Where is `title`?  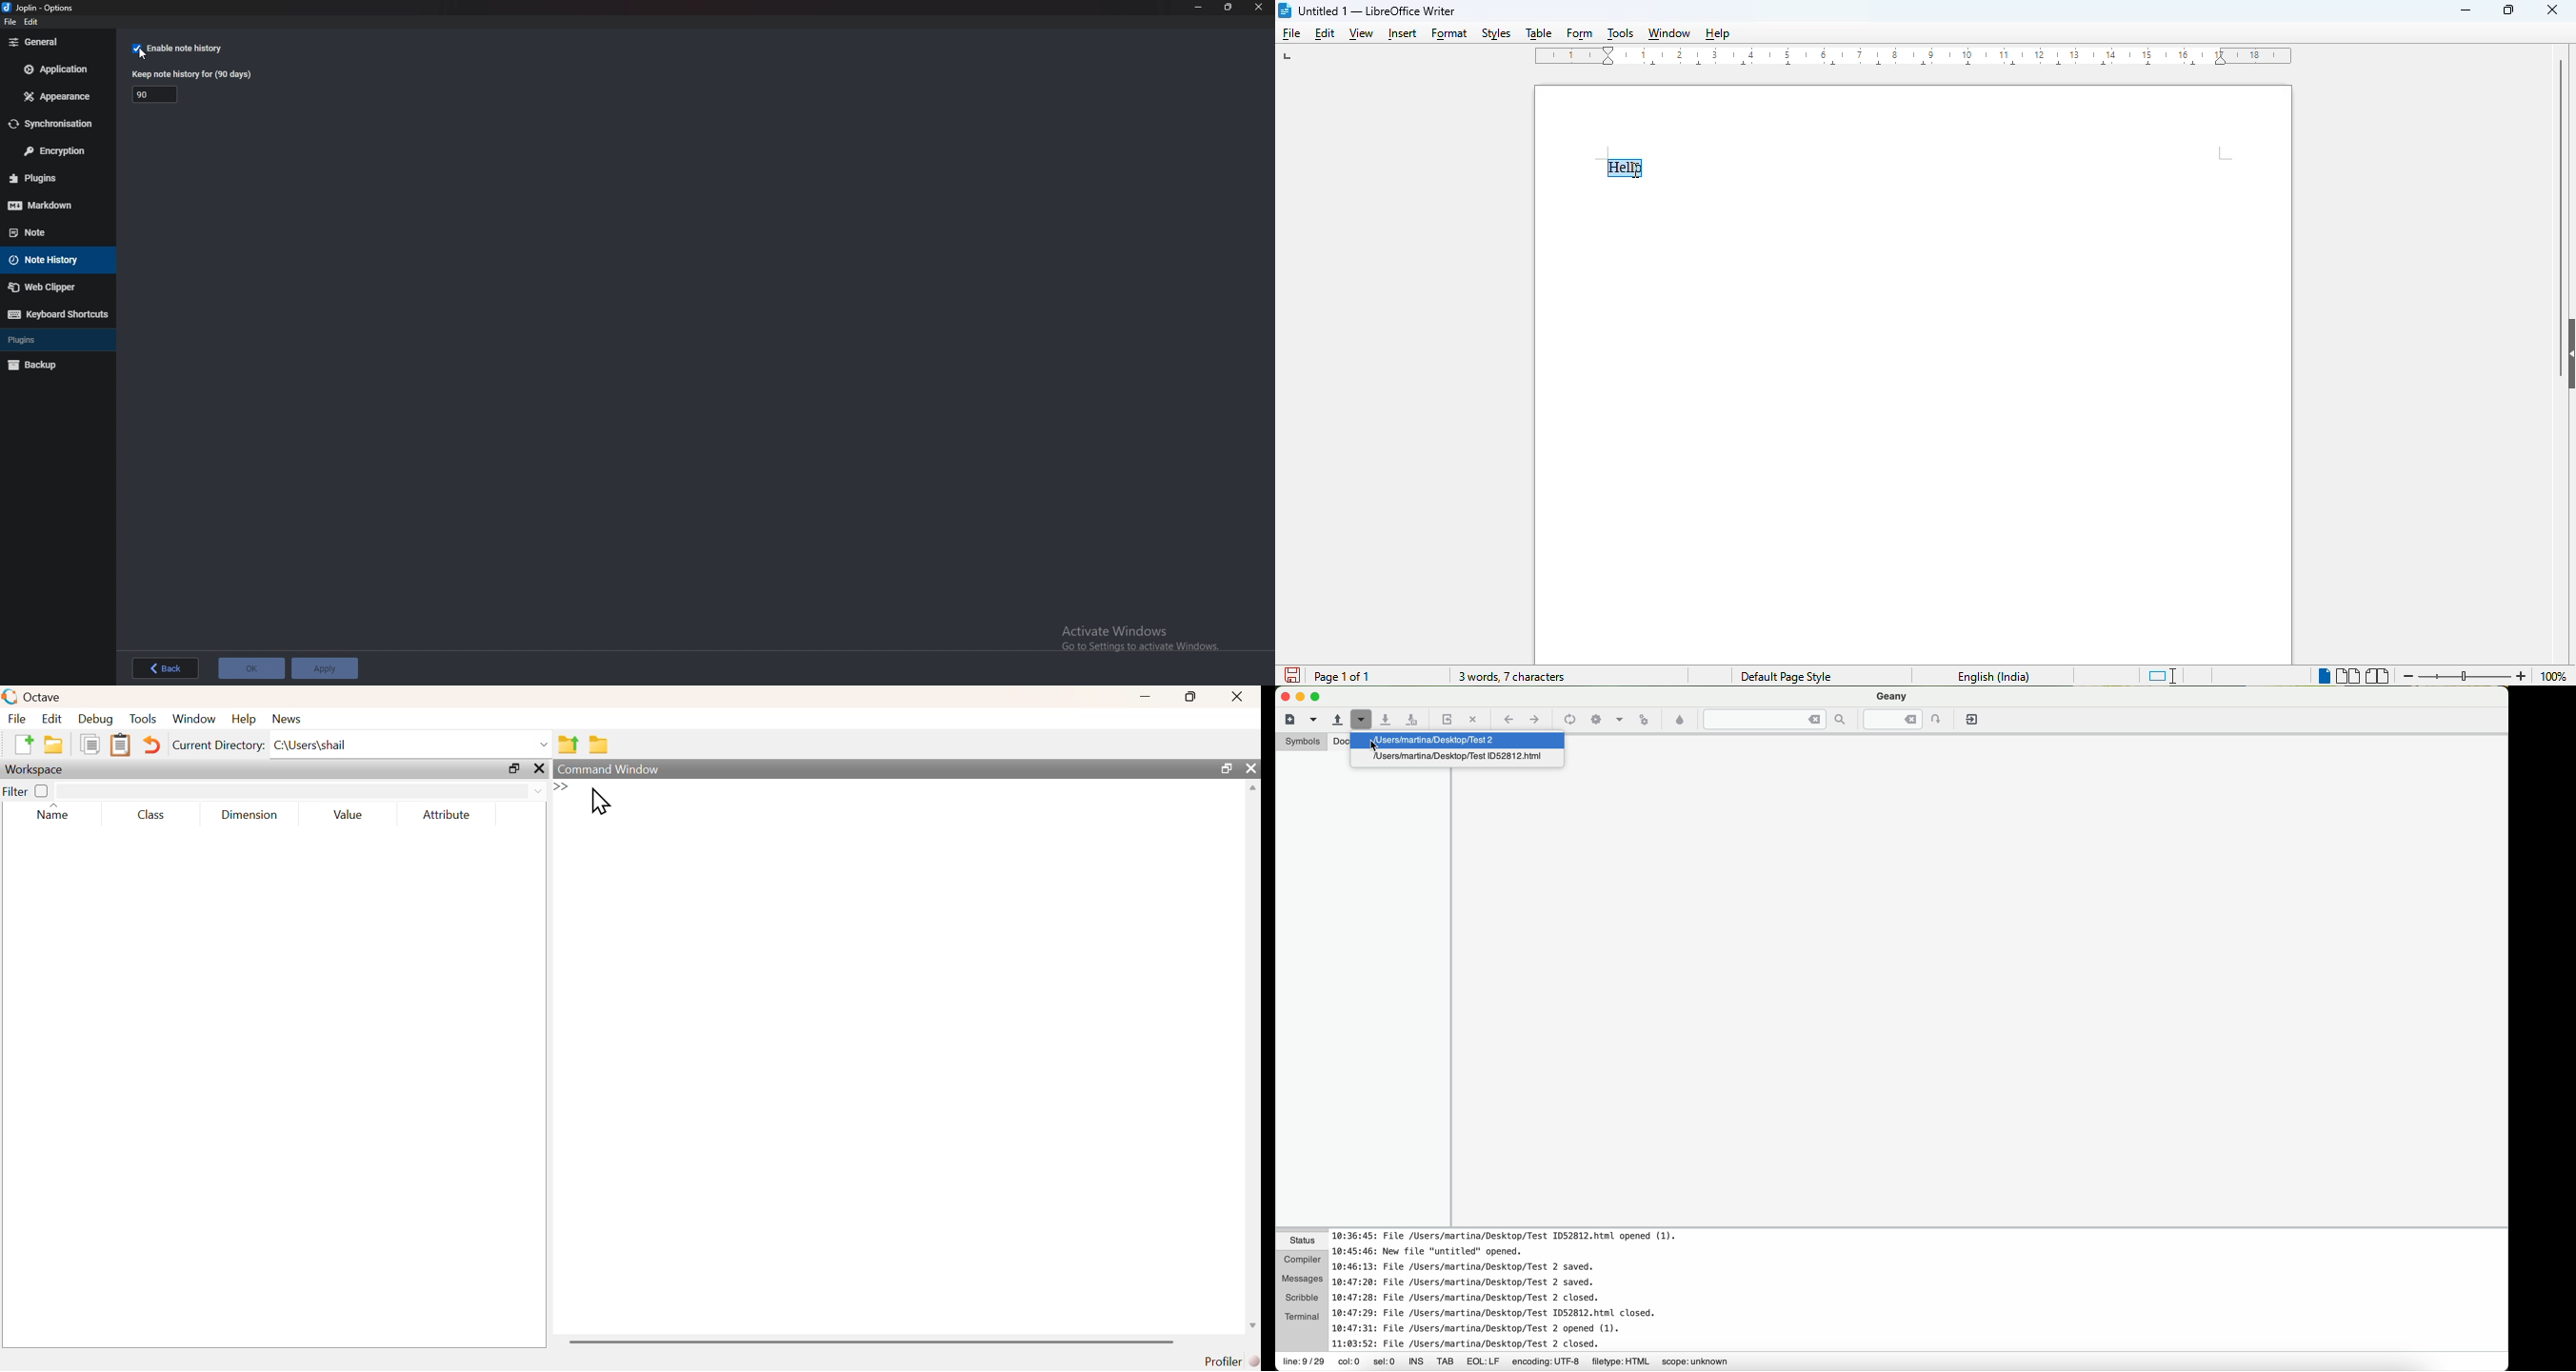
title is located at coordinates (1377, 10).